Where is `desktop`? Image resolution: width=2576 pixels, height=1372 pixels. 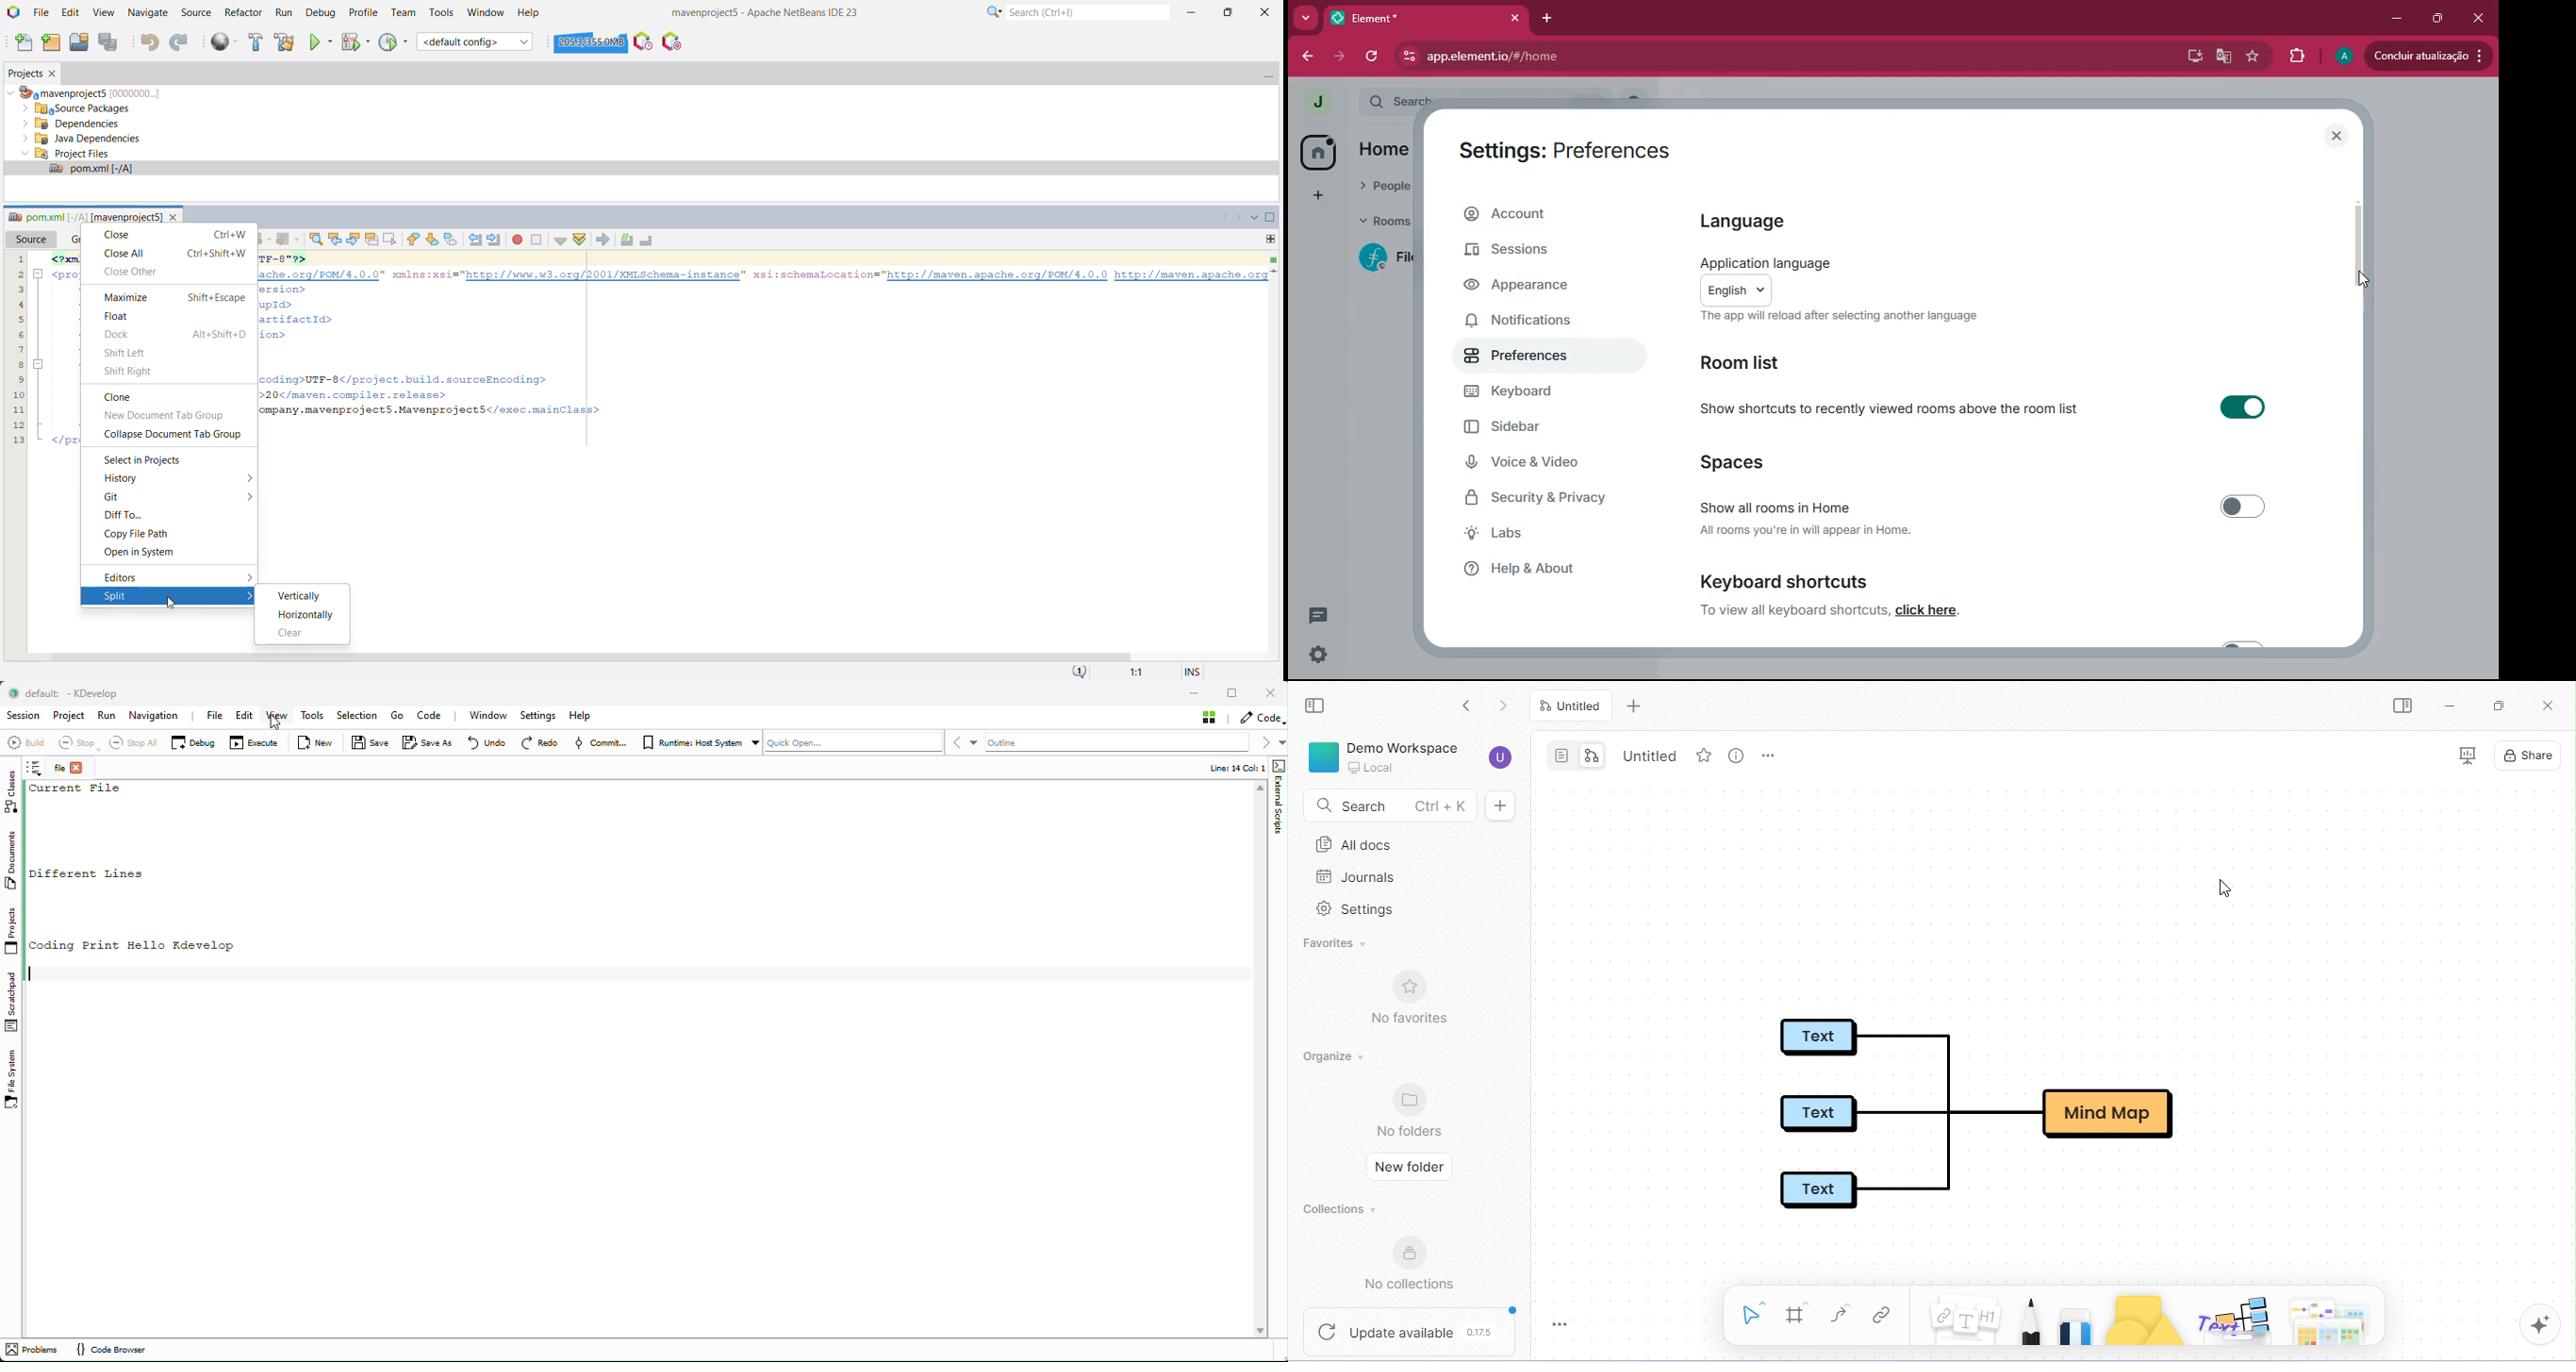
desktop is located at coordinates (2189, 57).